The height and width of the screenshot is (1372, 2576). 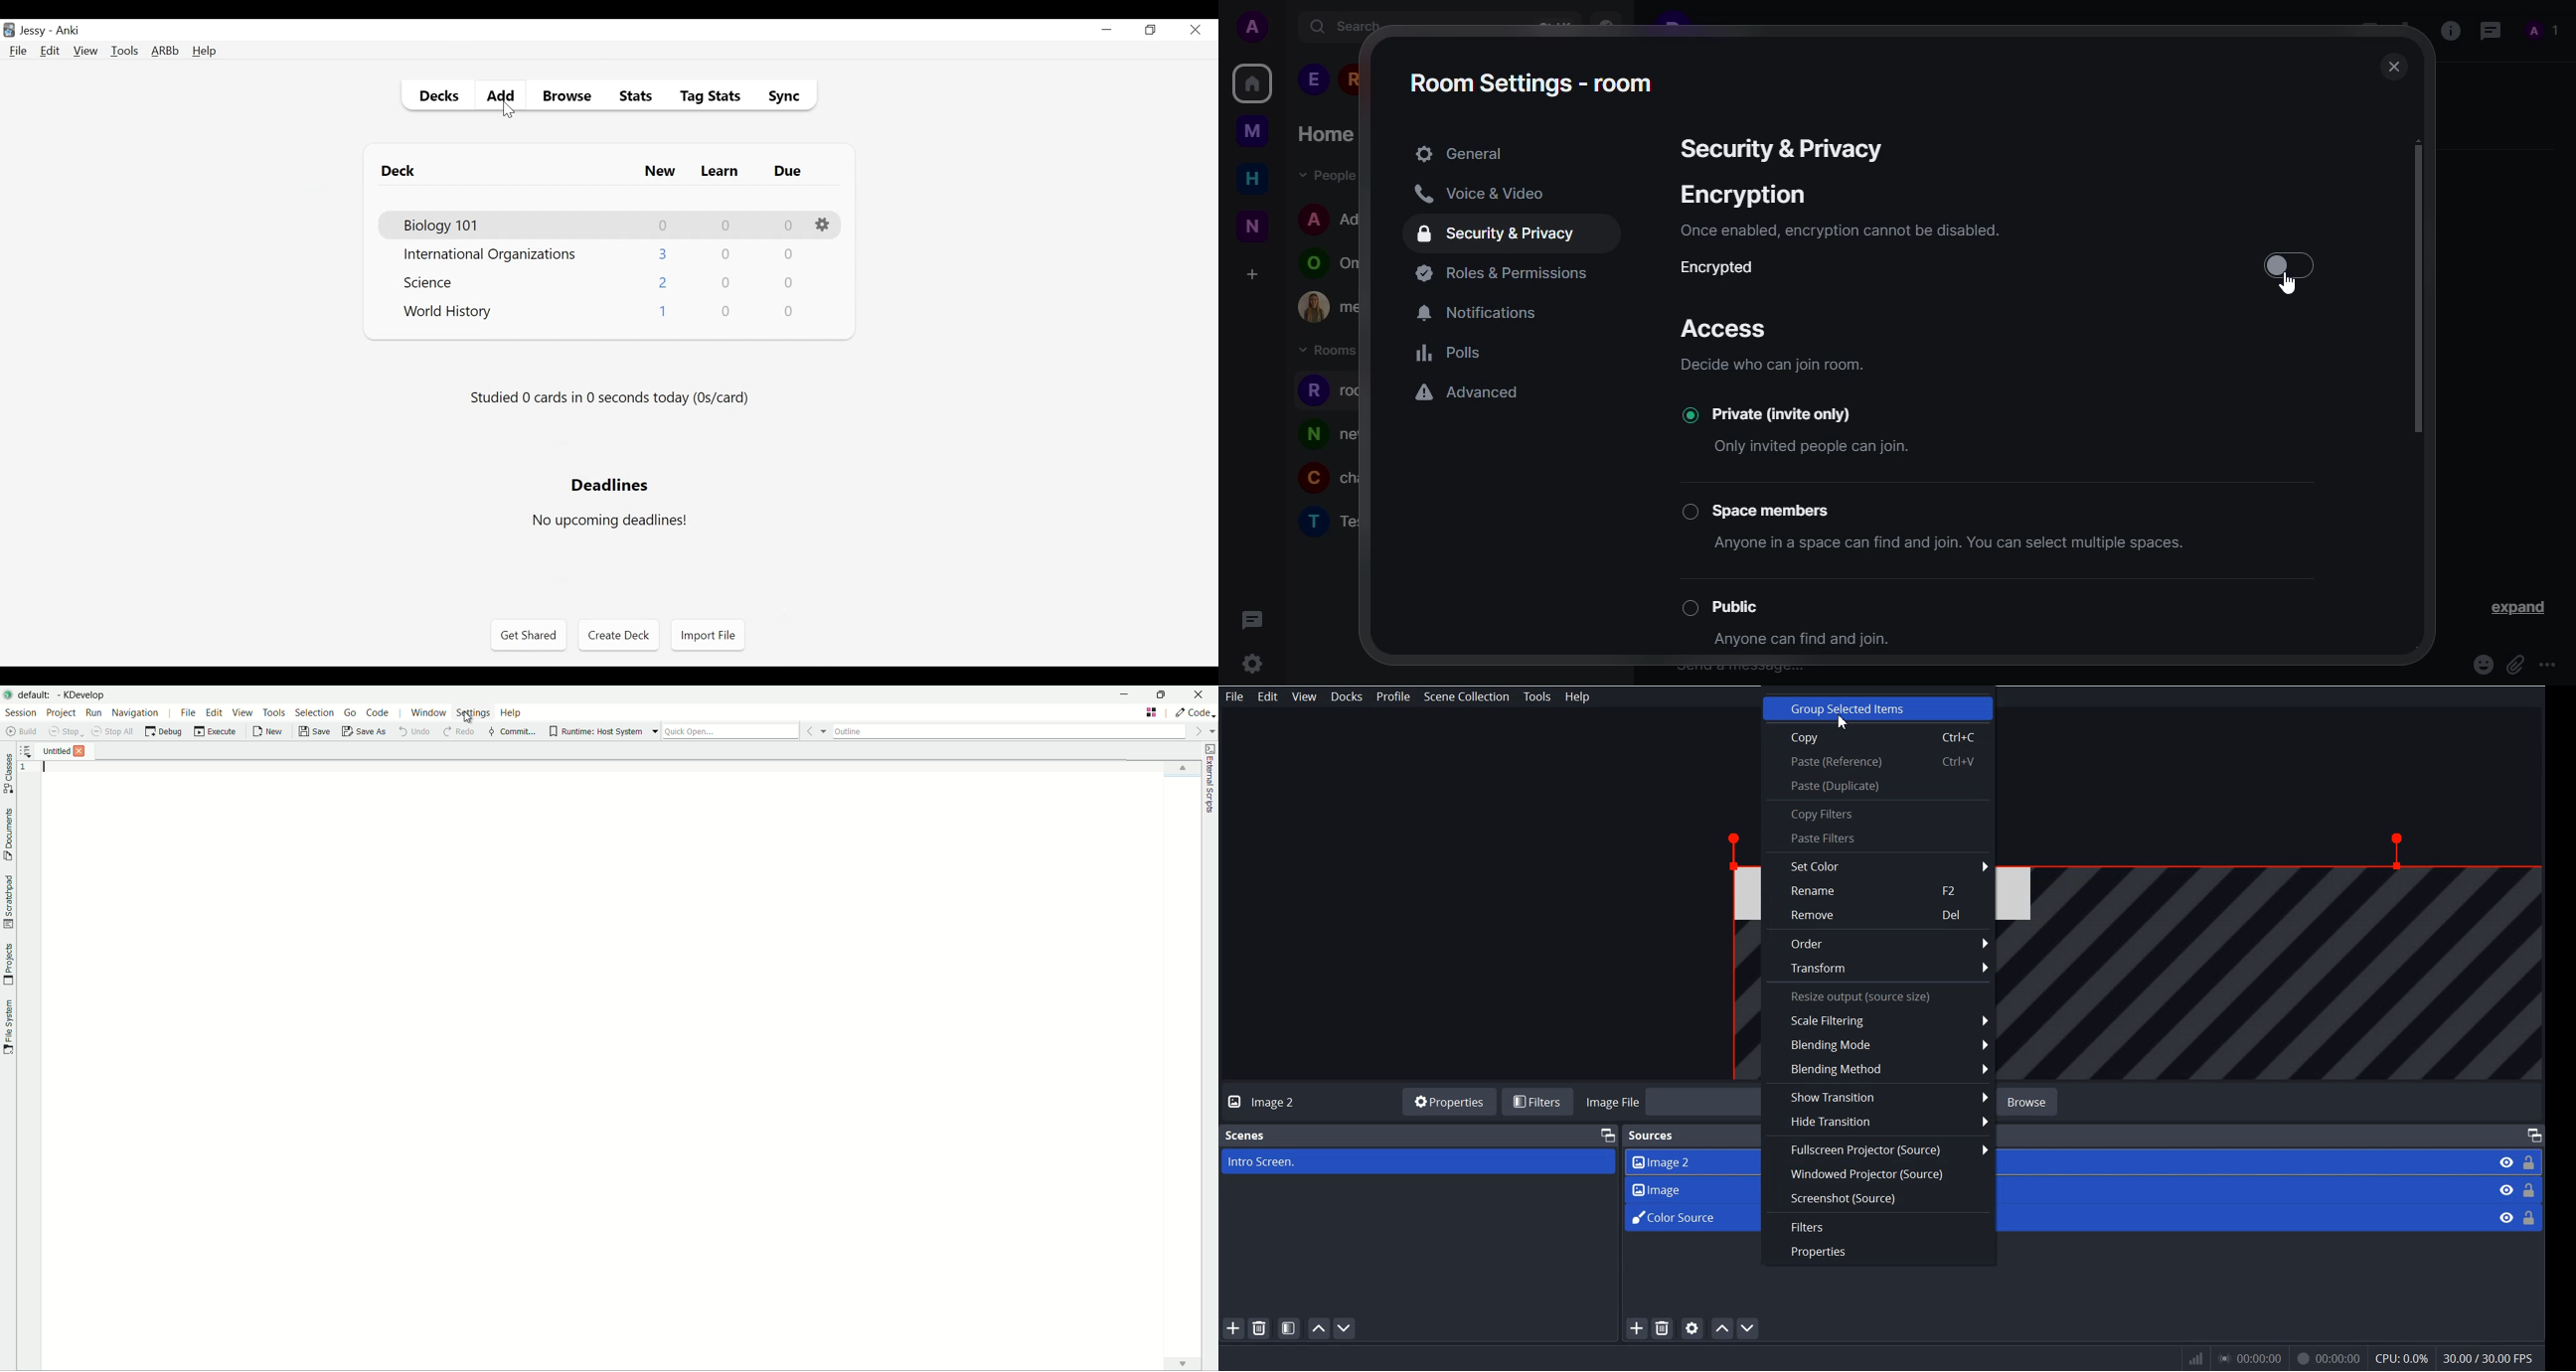 What do you see at coordinates (1393, 697) in the screenshot?
I see `Profile` at bounding box center [1393, 697].